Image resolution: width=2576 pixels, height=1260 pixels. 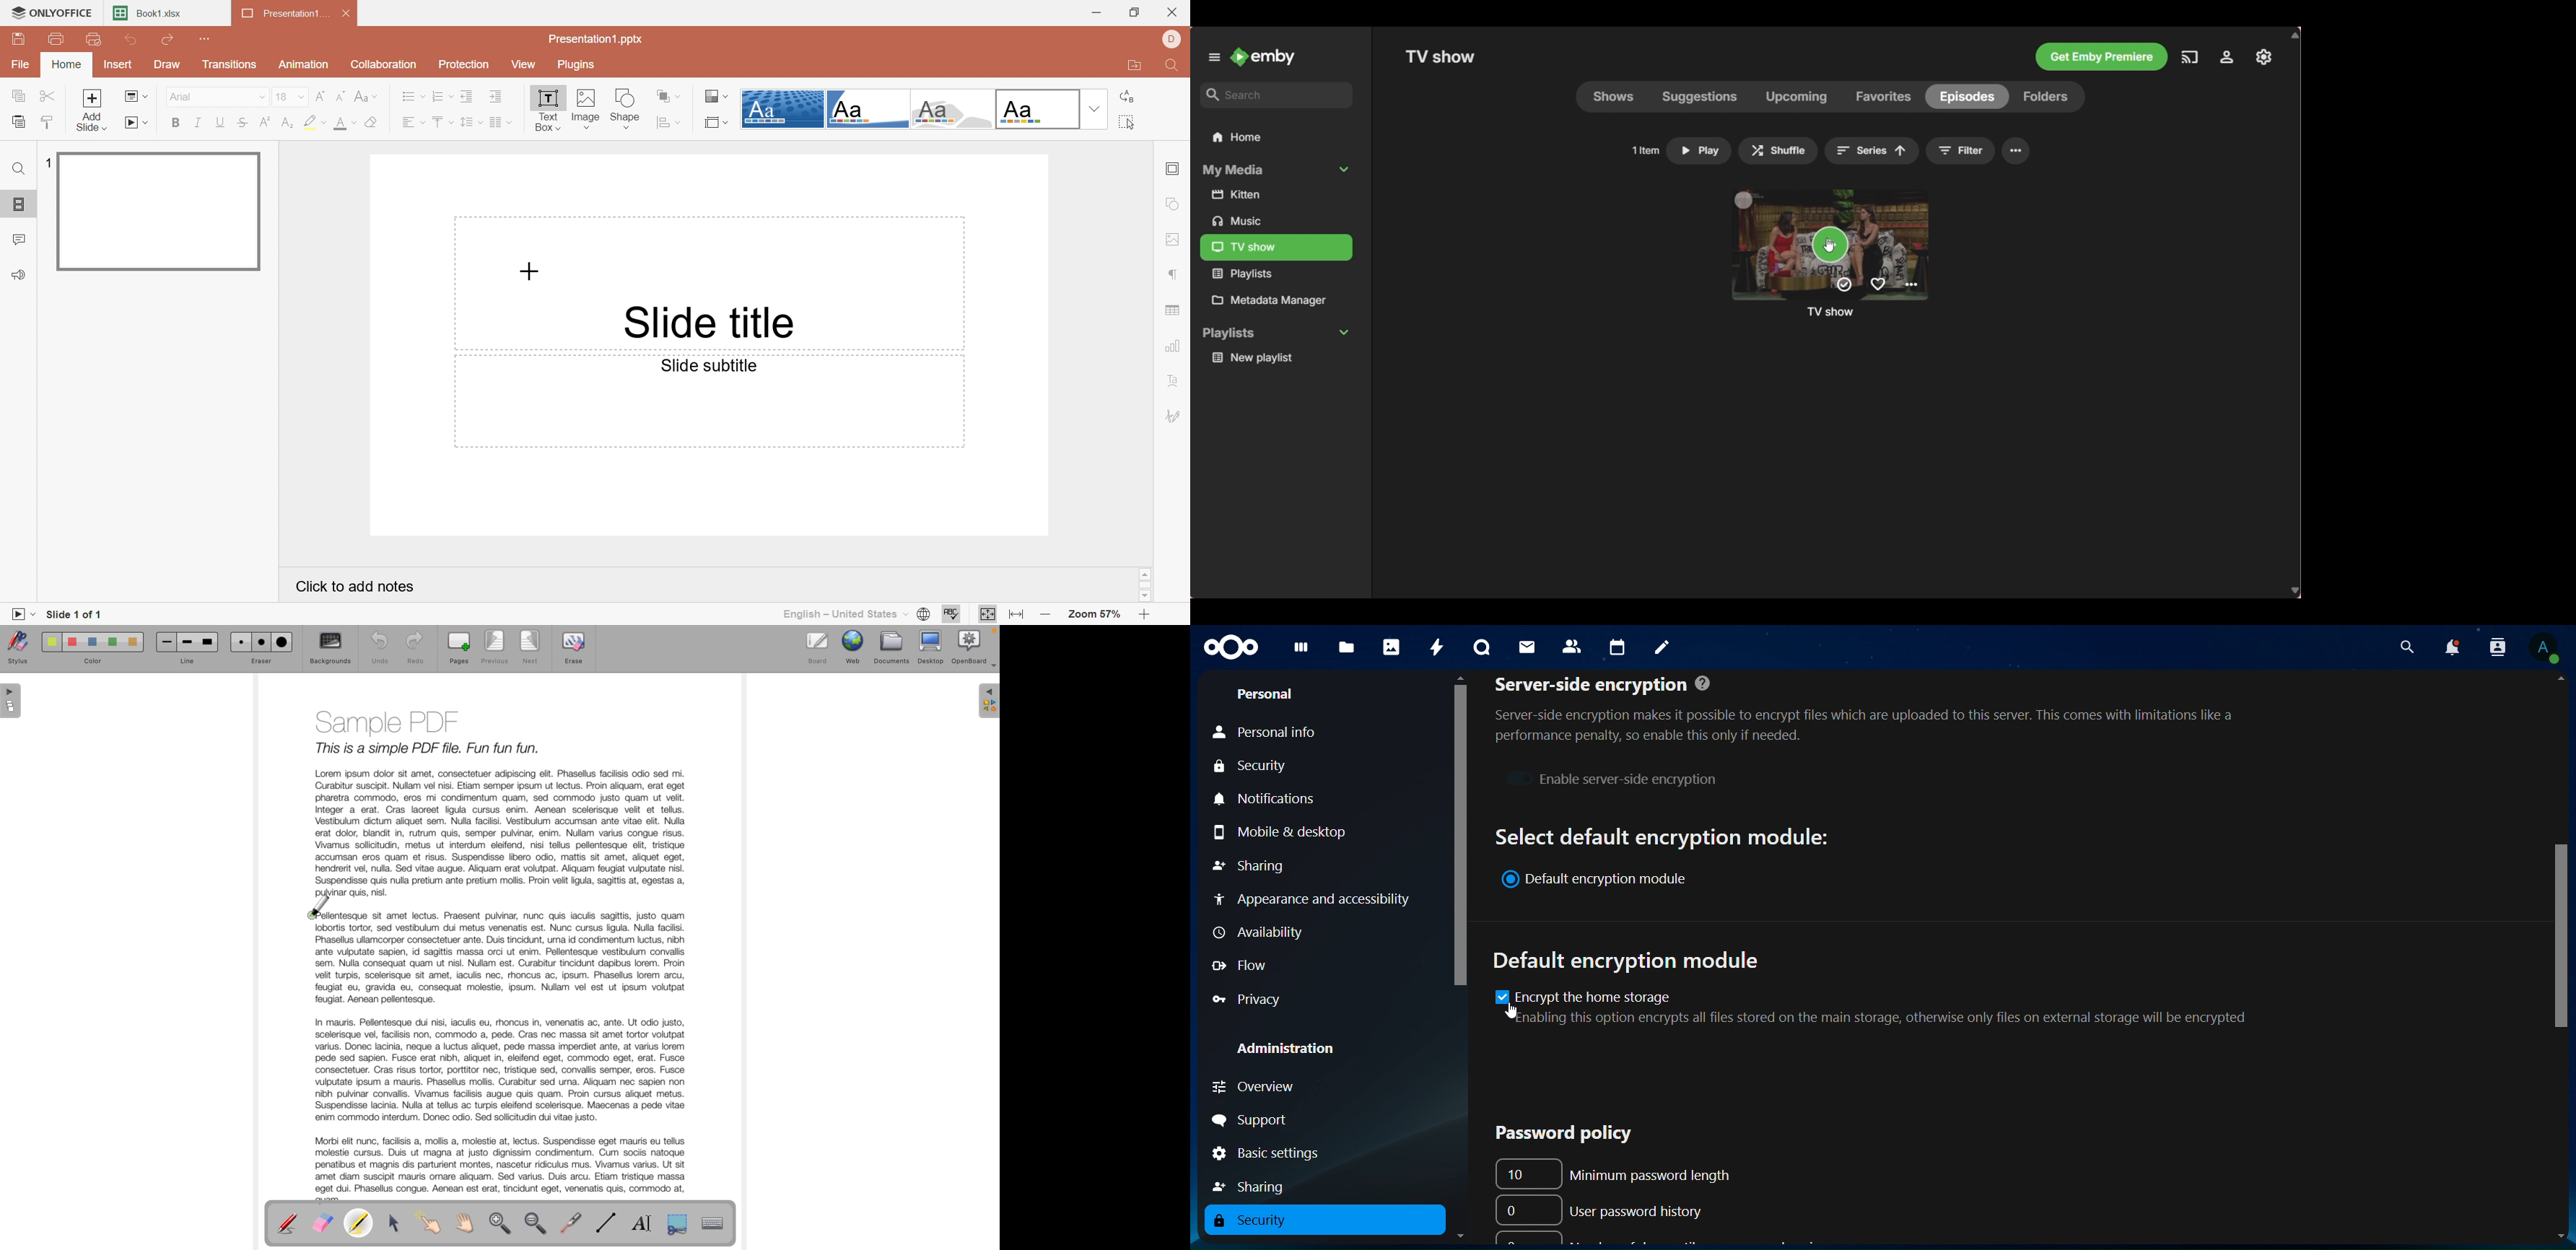 I want to click on Home folder, current selection, so click(x=1238, y=138).